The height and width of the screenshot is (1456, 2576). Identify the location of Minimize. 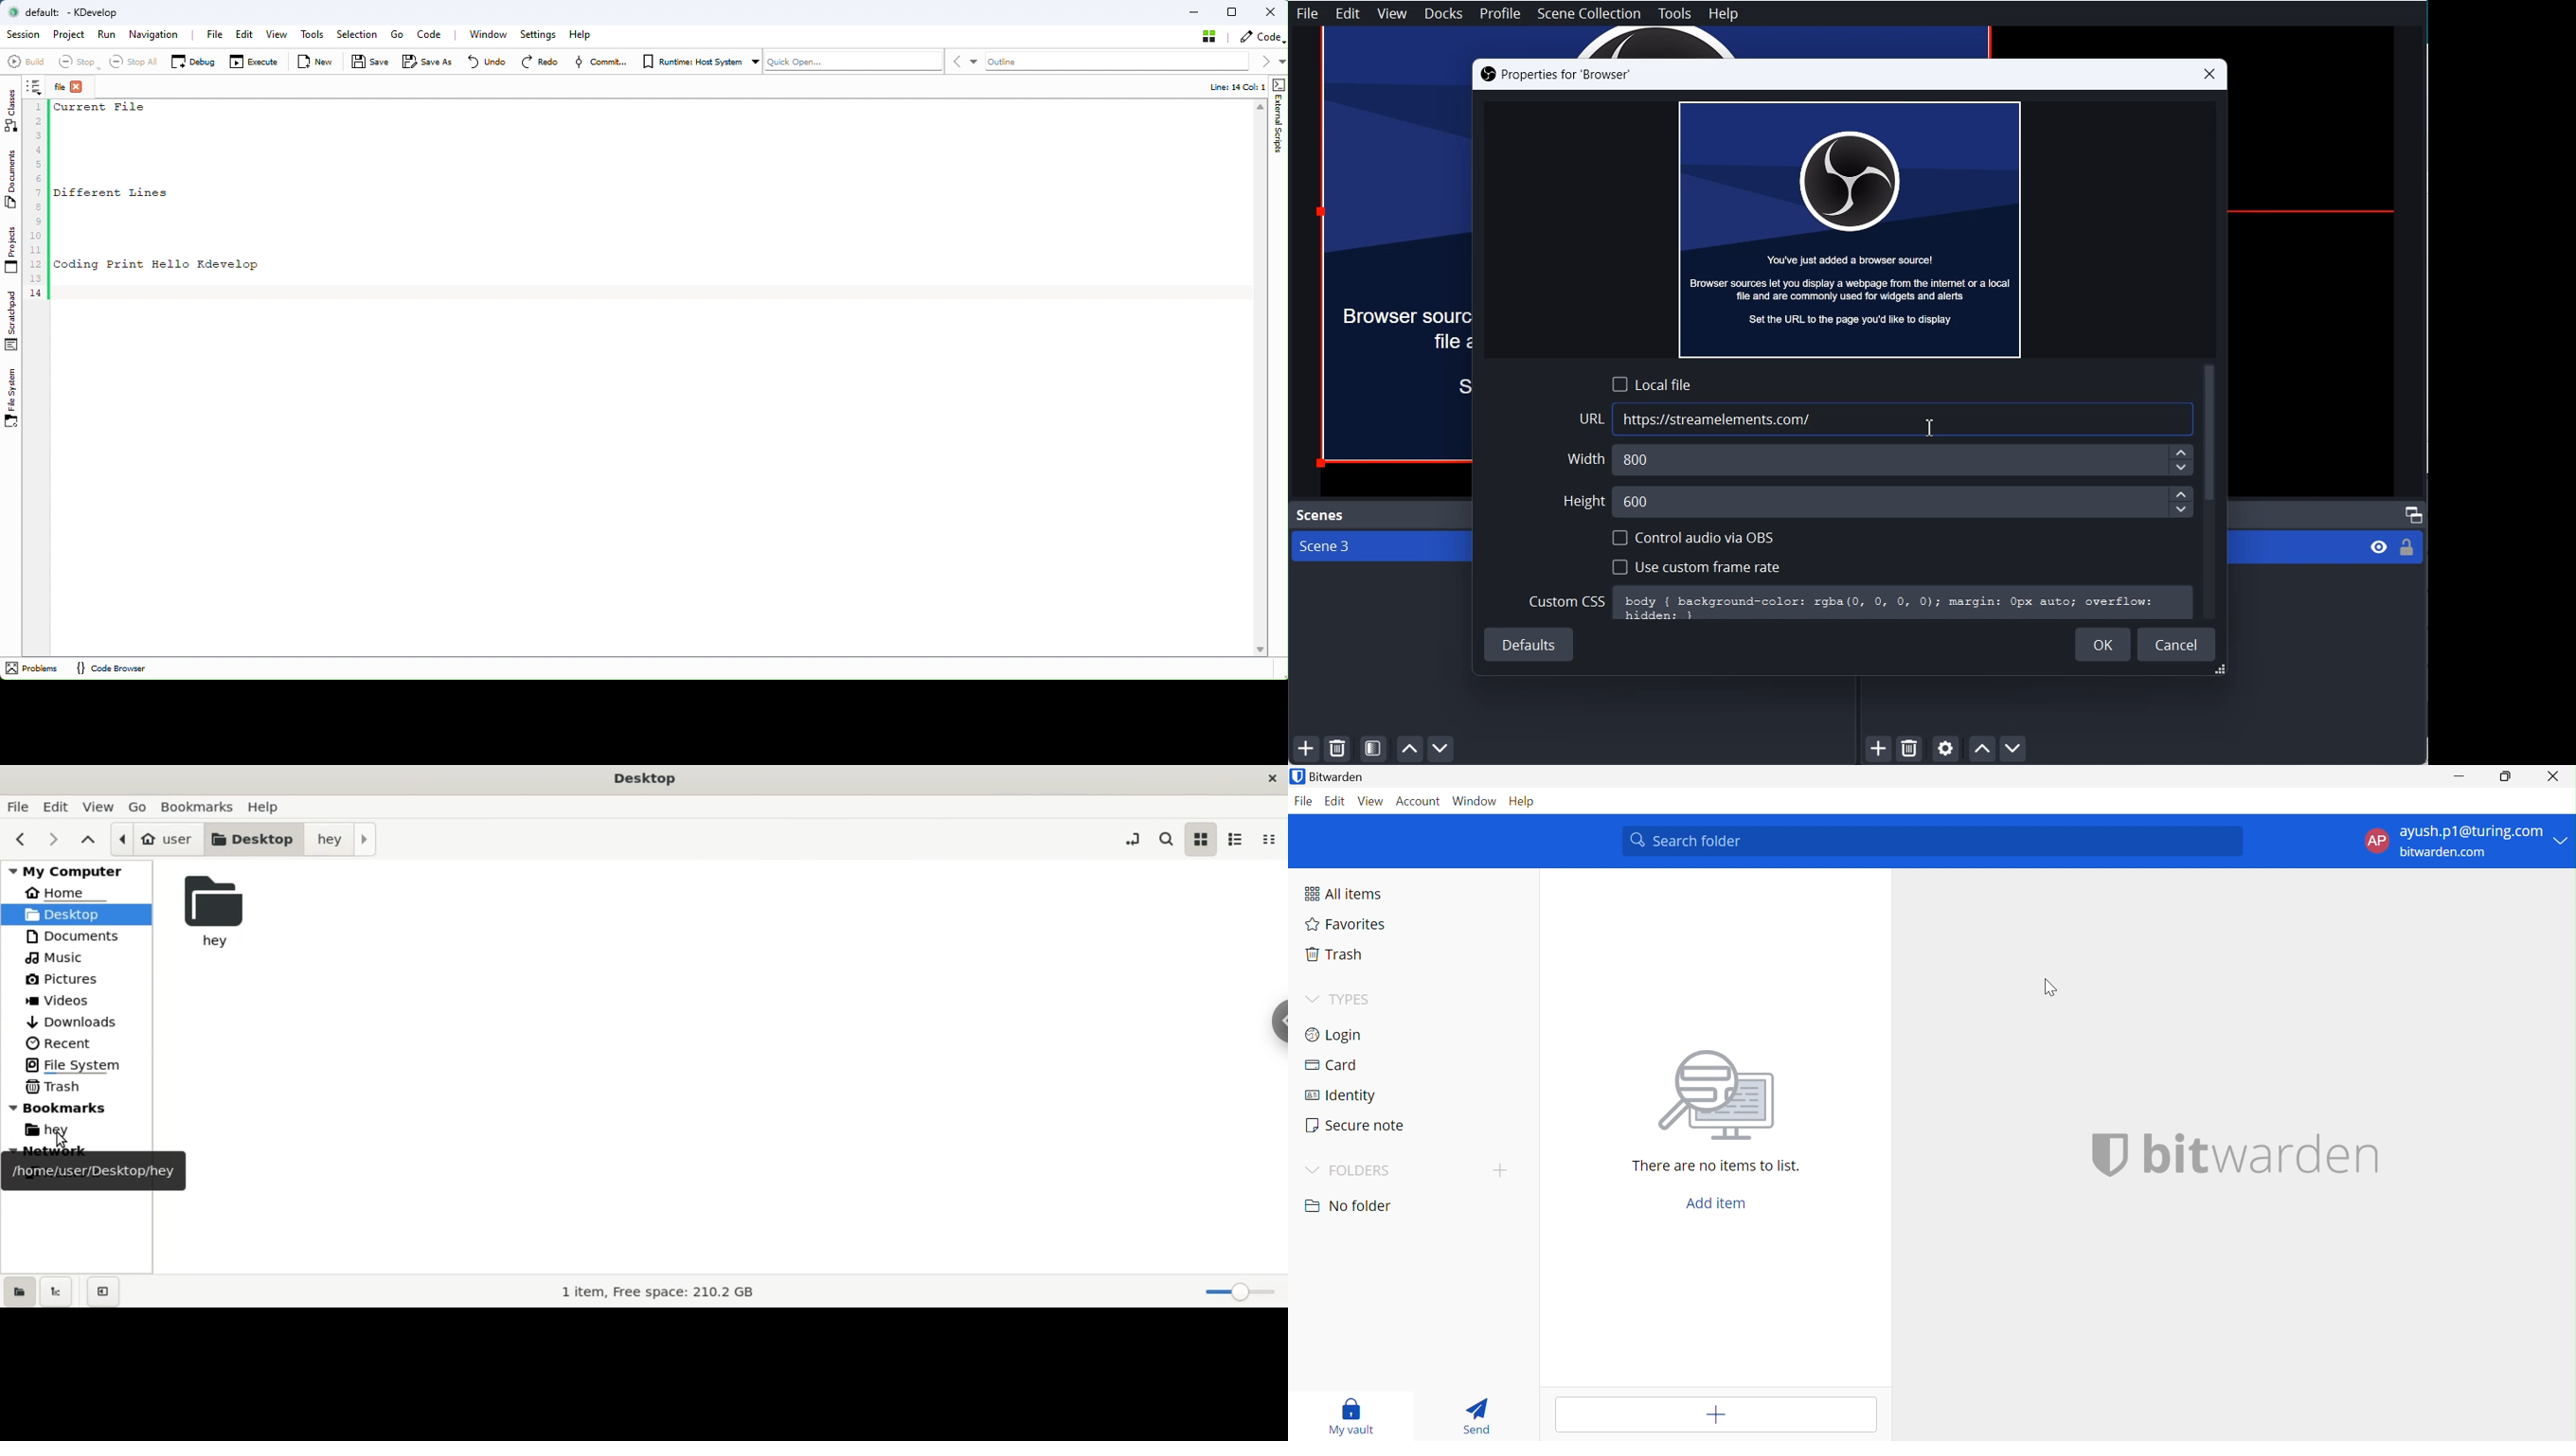
(2457, 776).